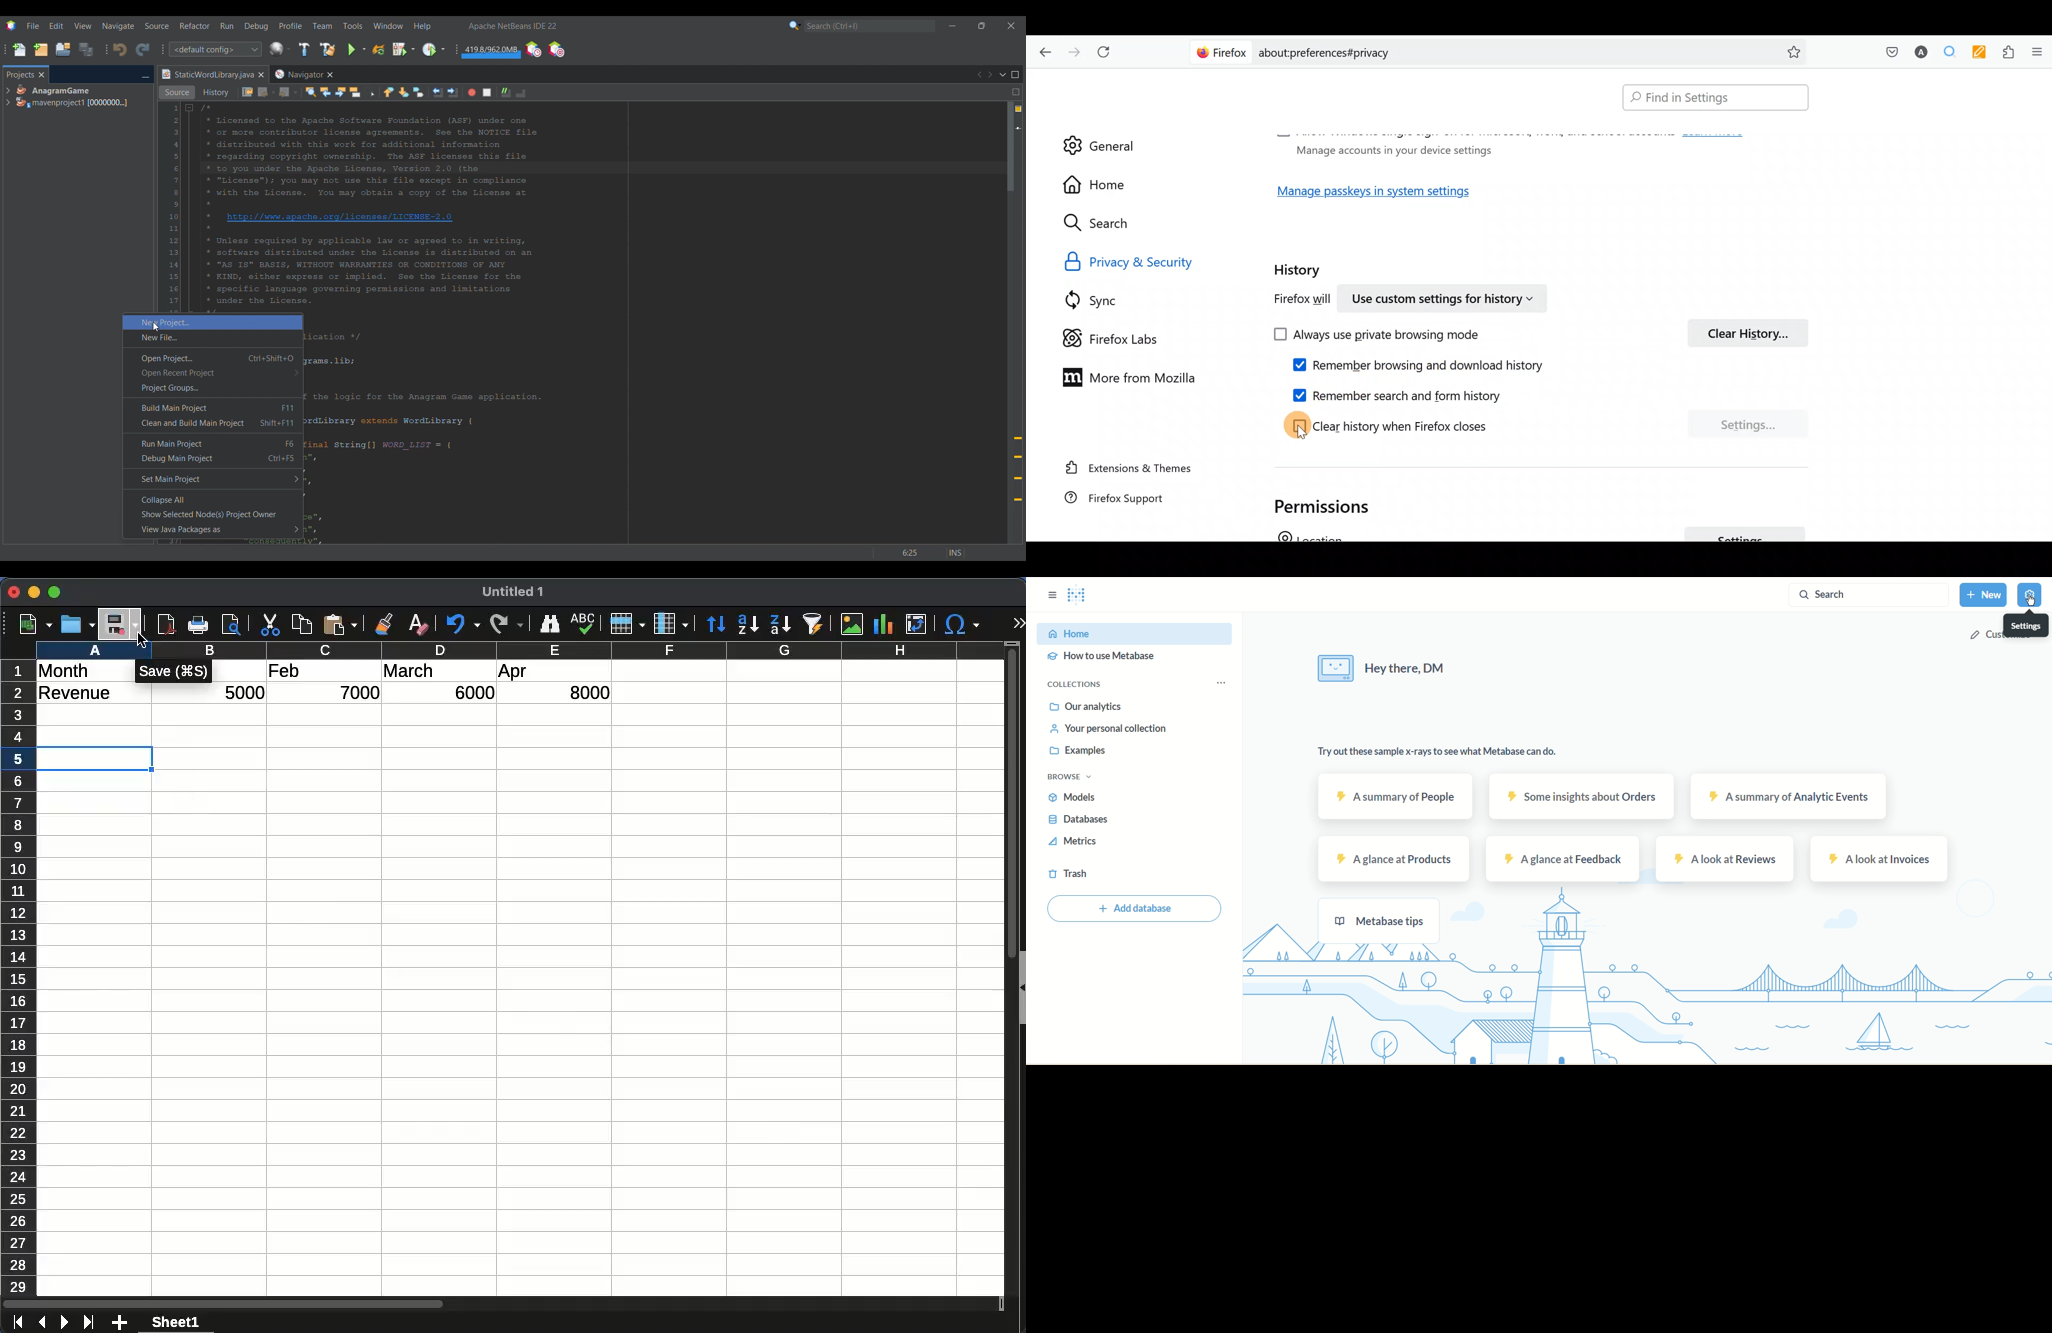 This screenshot has height=1344, width=2072. Describe the element at coordinates (1753, 332) in the screenshot. I see `Clear history` at that location.